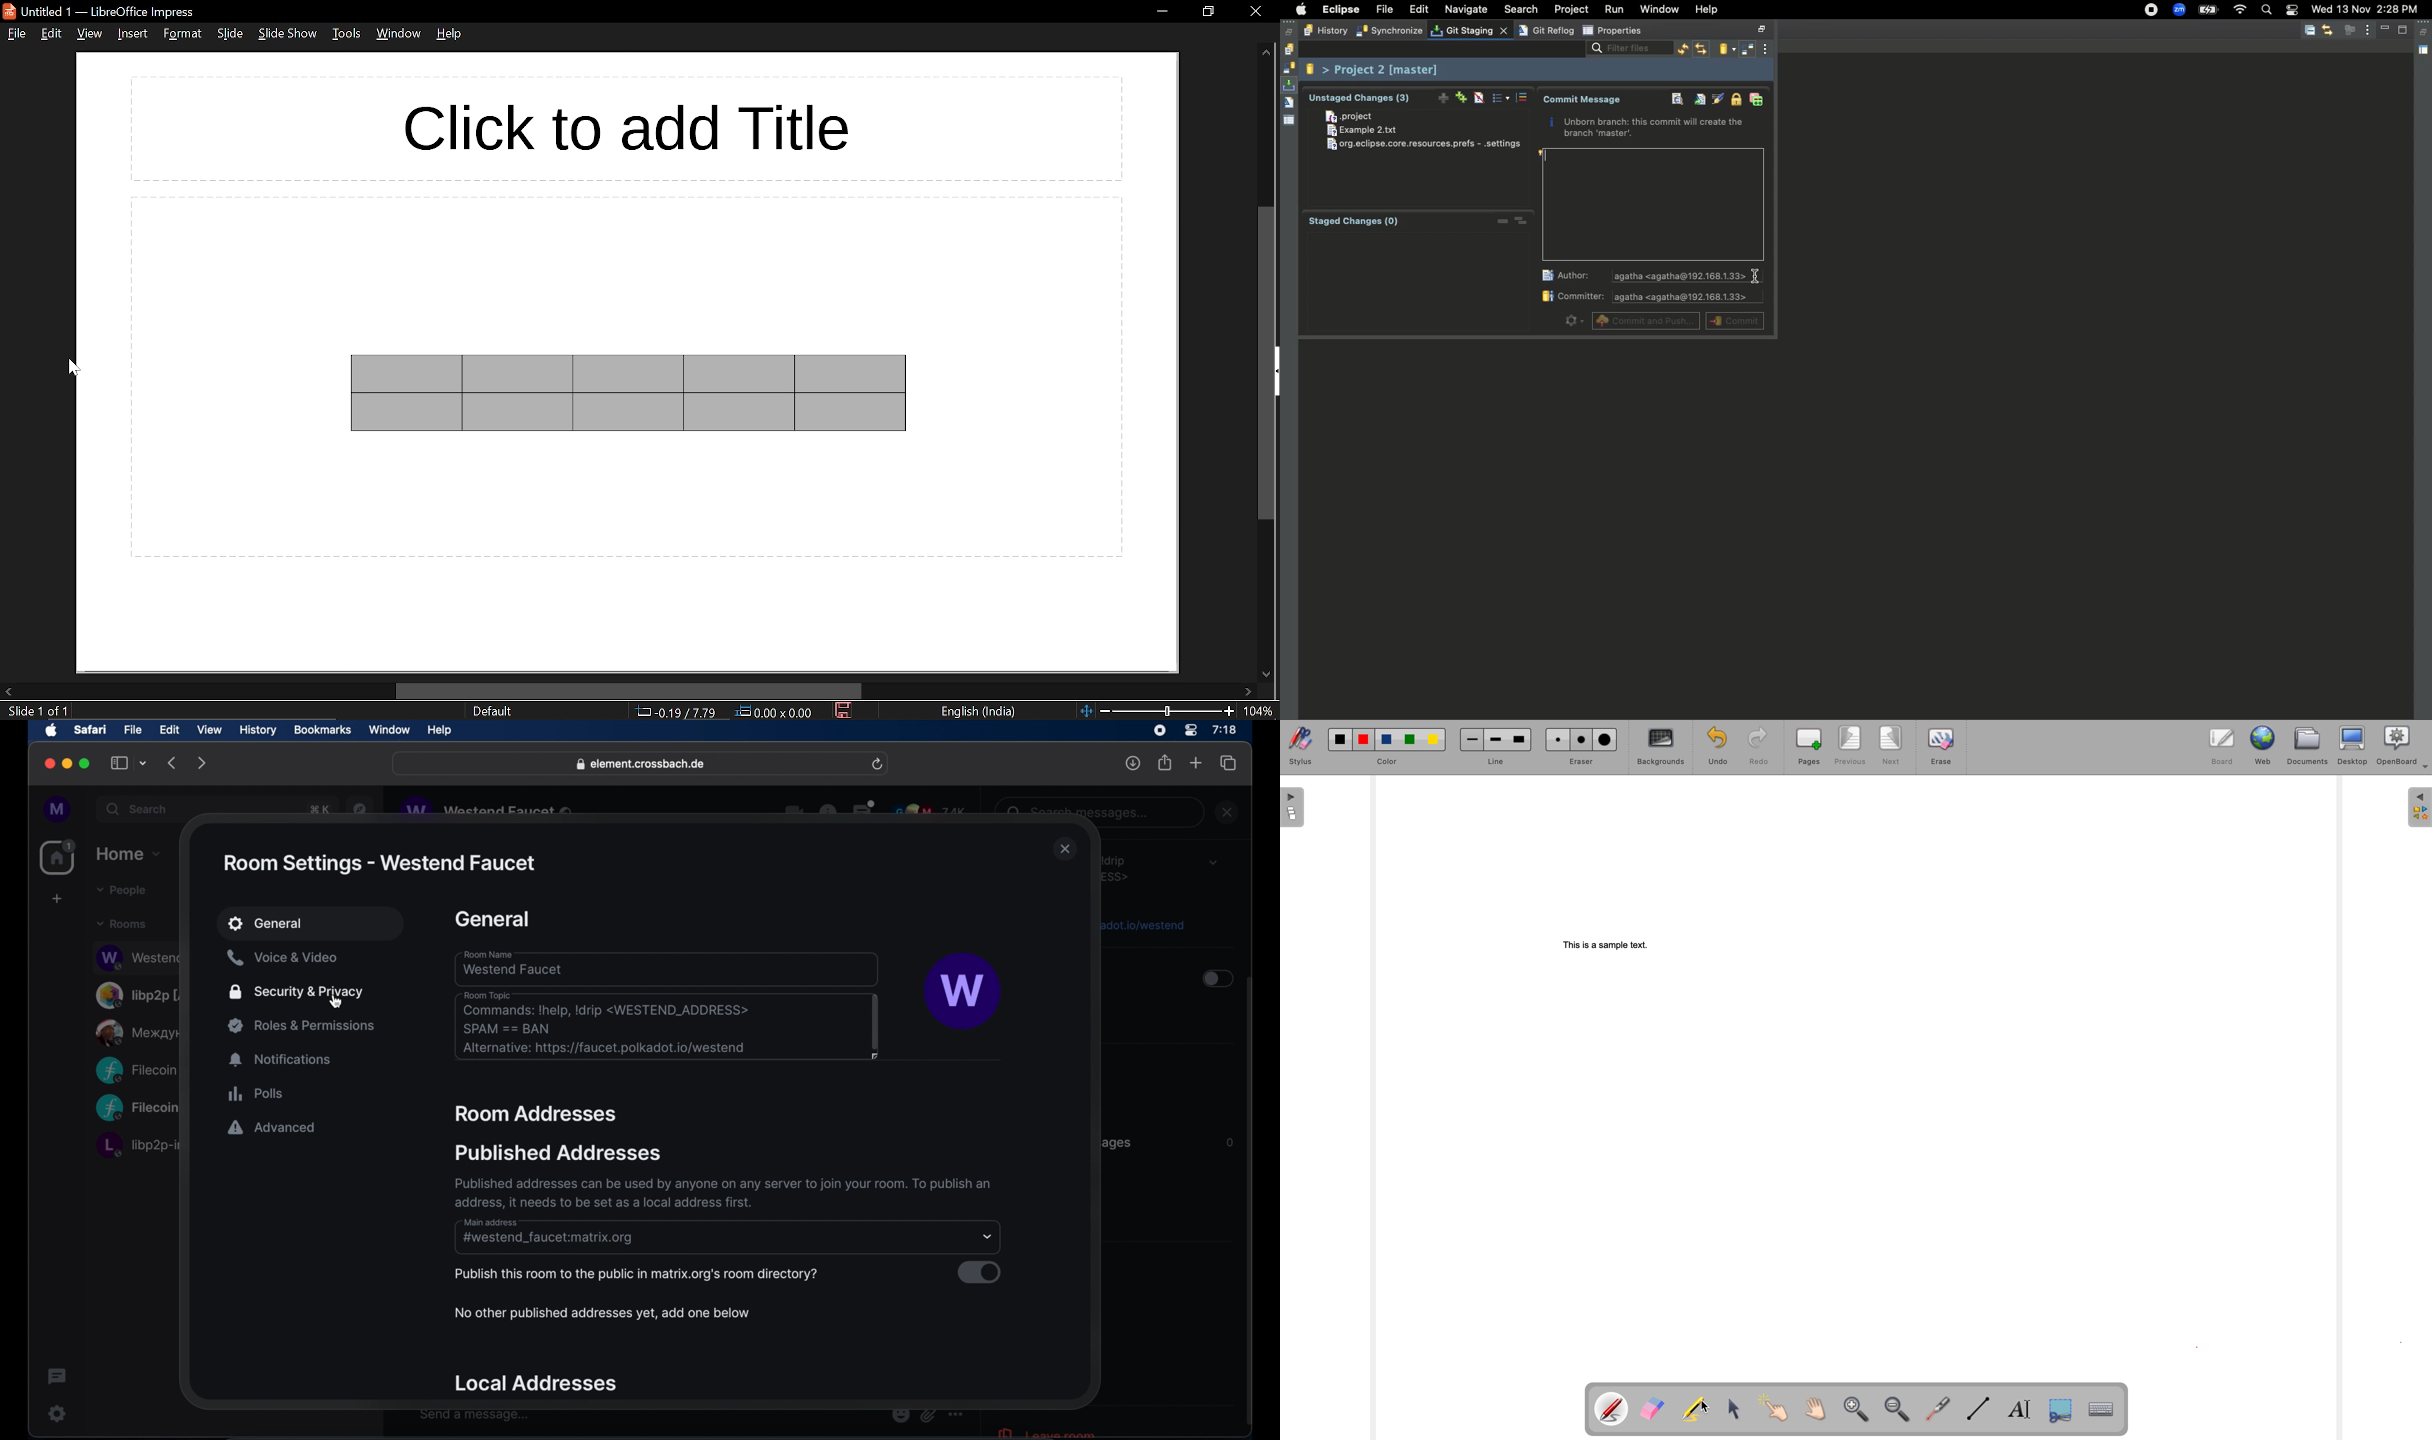  Describe the element at coordinates (317, 809) in the screenshot. I see `obscure` at that location.